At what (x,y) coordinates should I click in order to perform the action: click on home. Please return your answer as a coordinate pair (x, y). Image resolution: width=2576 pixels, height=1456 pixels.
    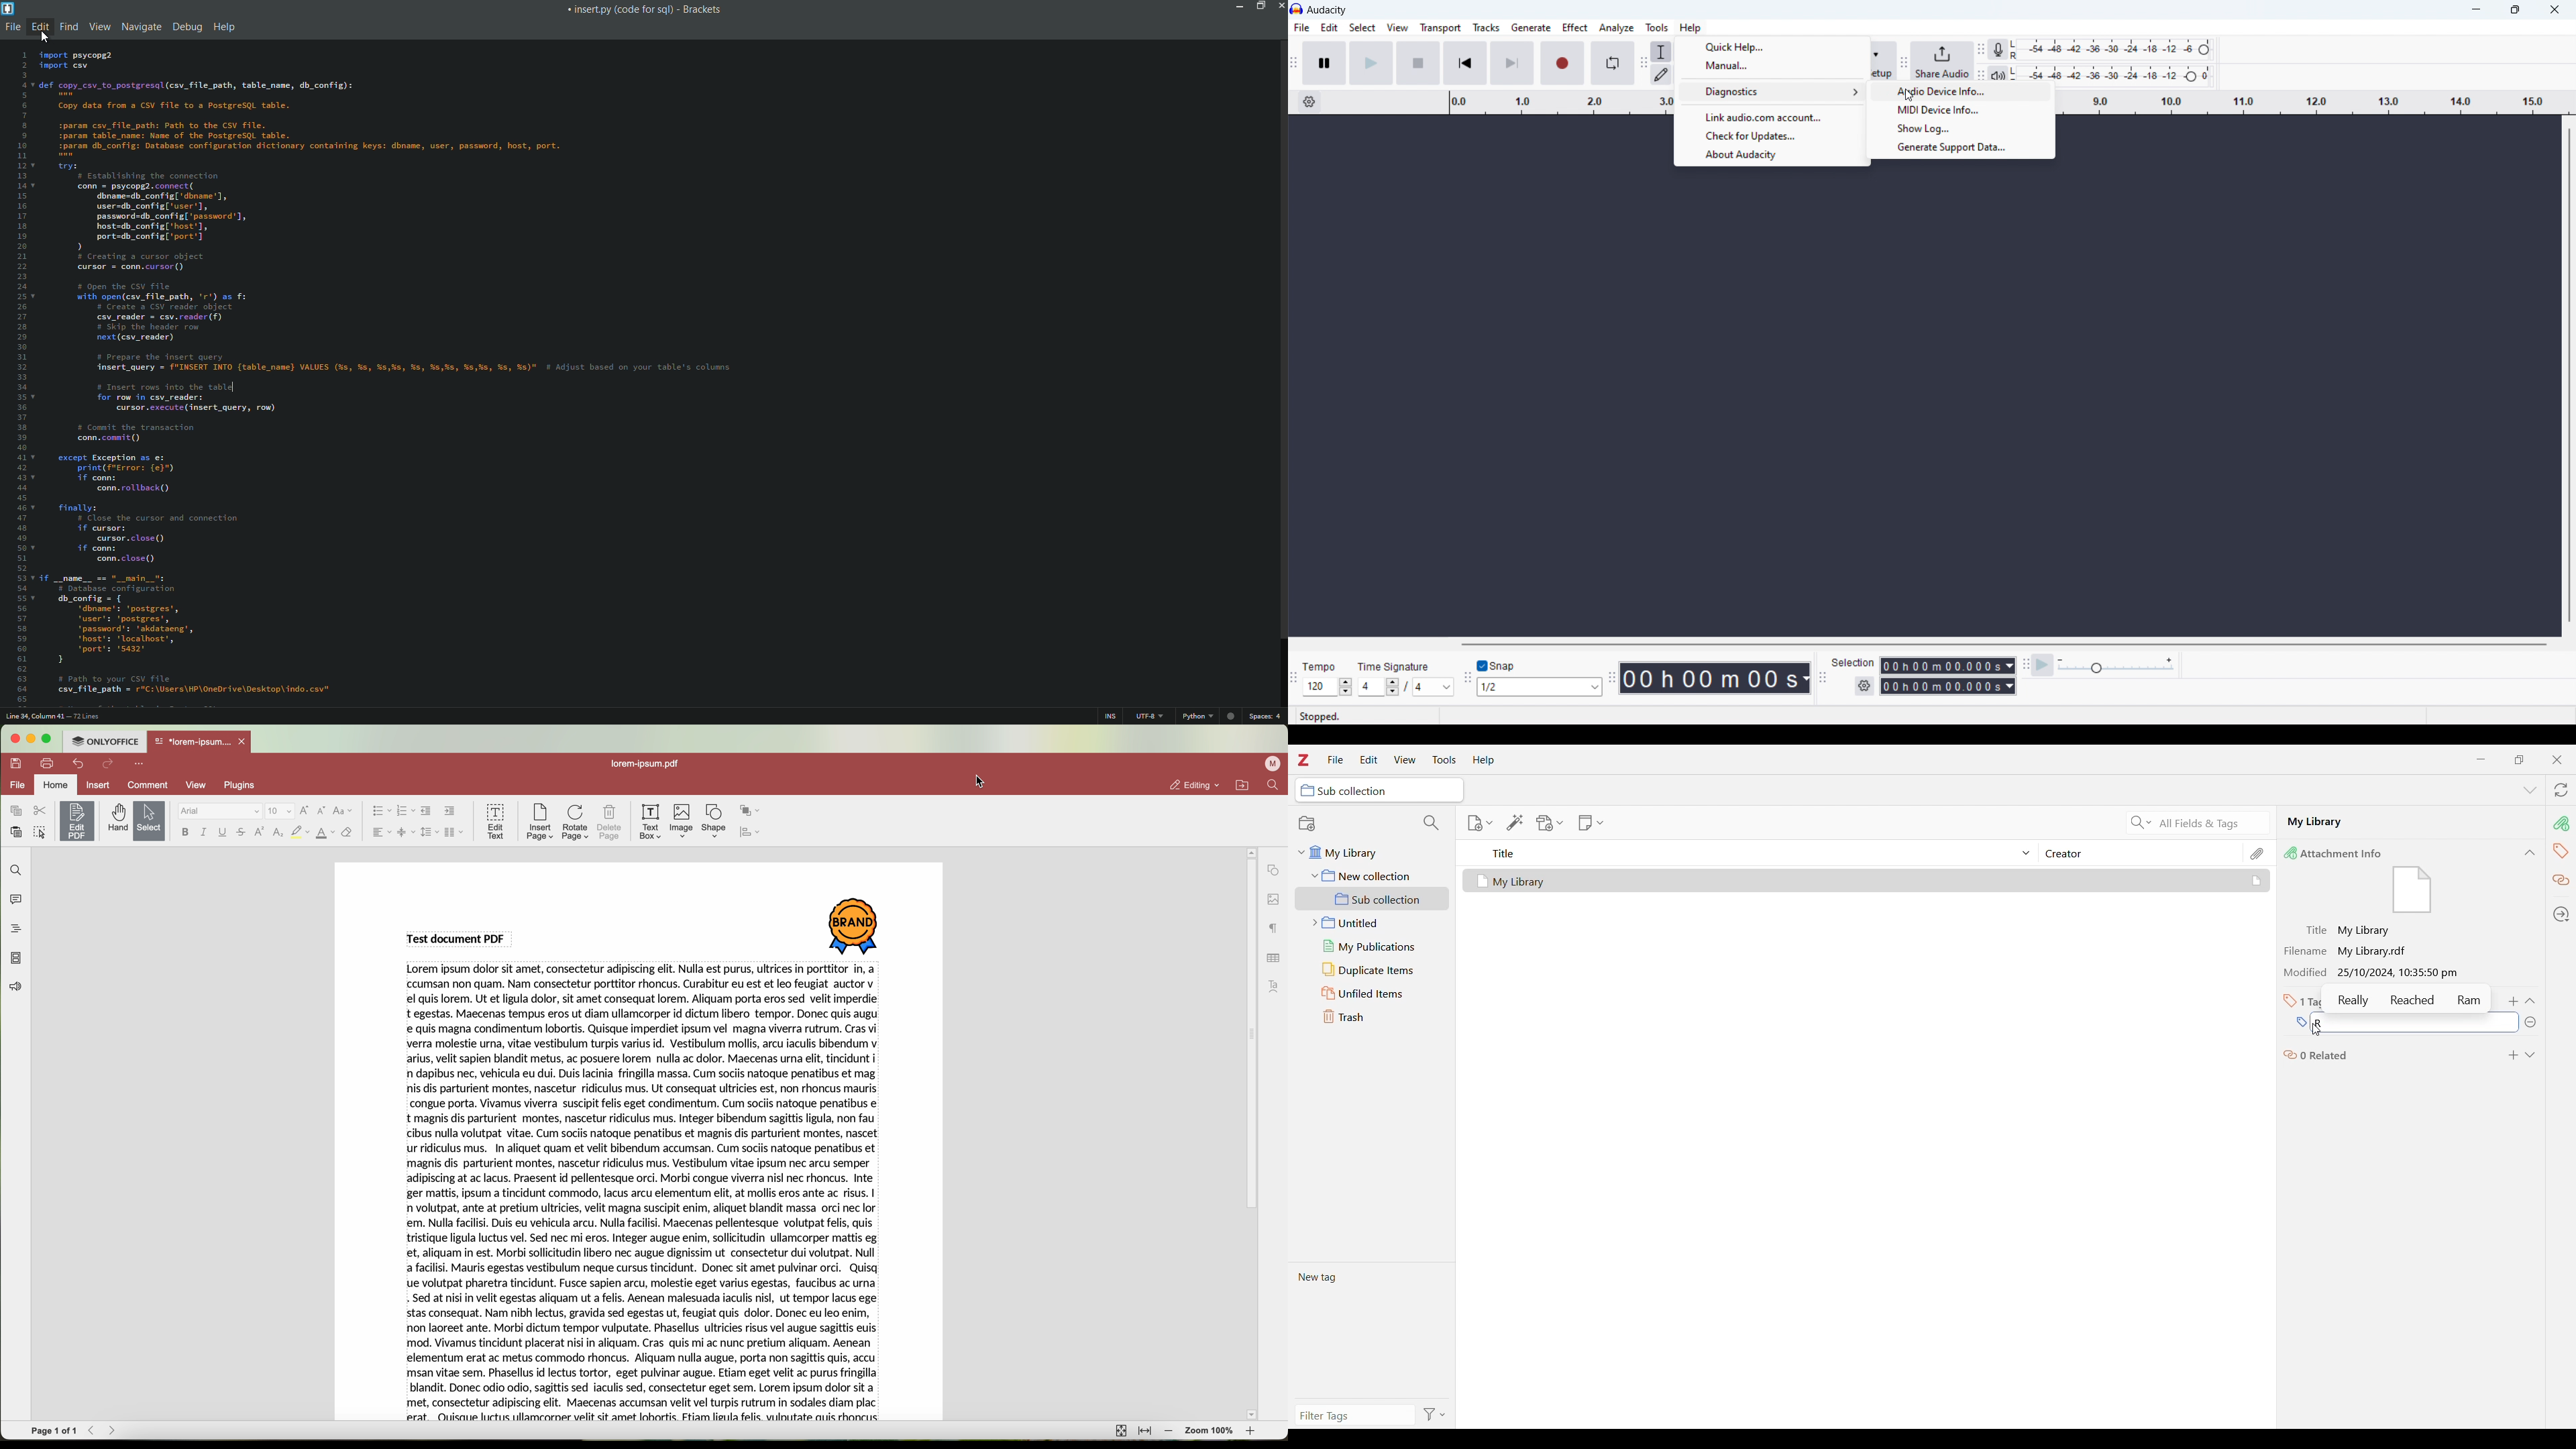
    Looking at the image, I should click on (55, 784).